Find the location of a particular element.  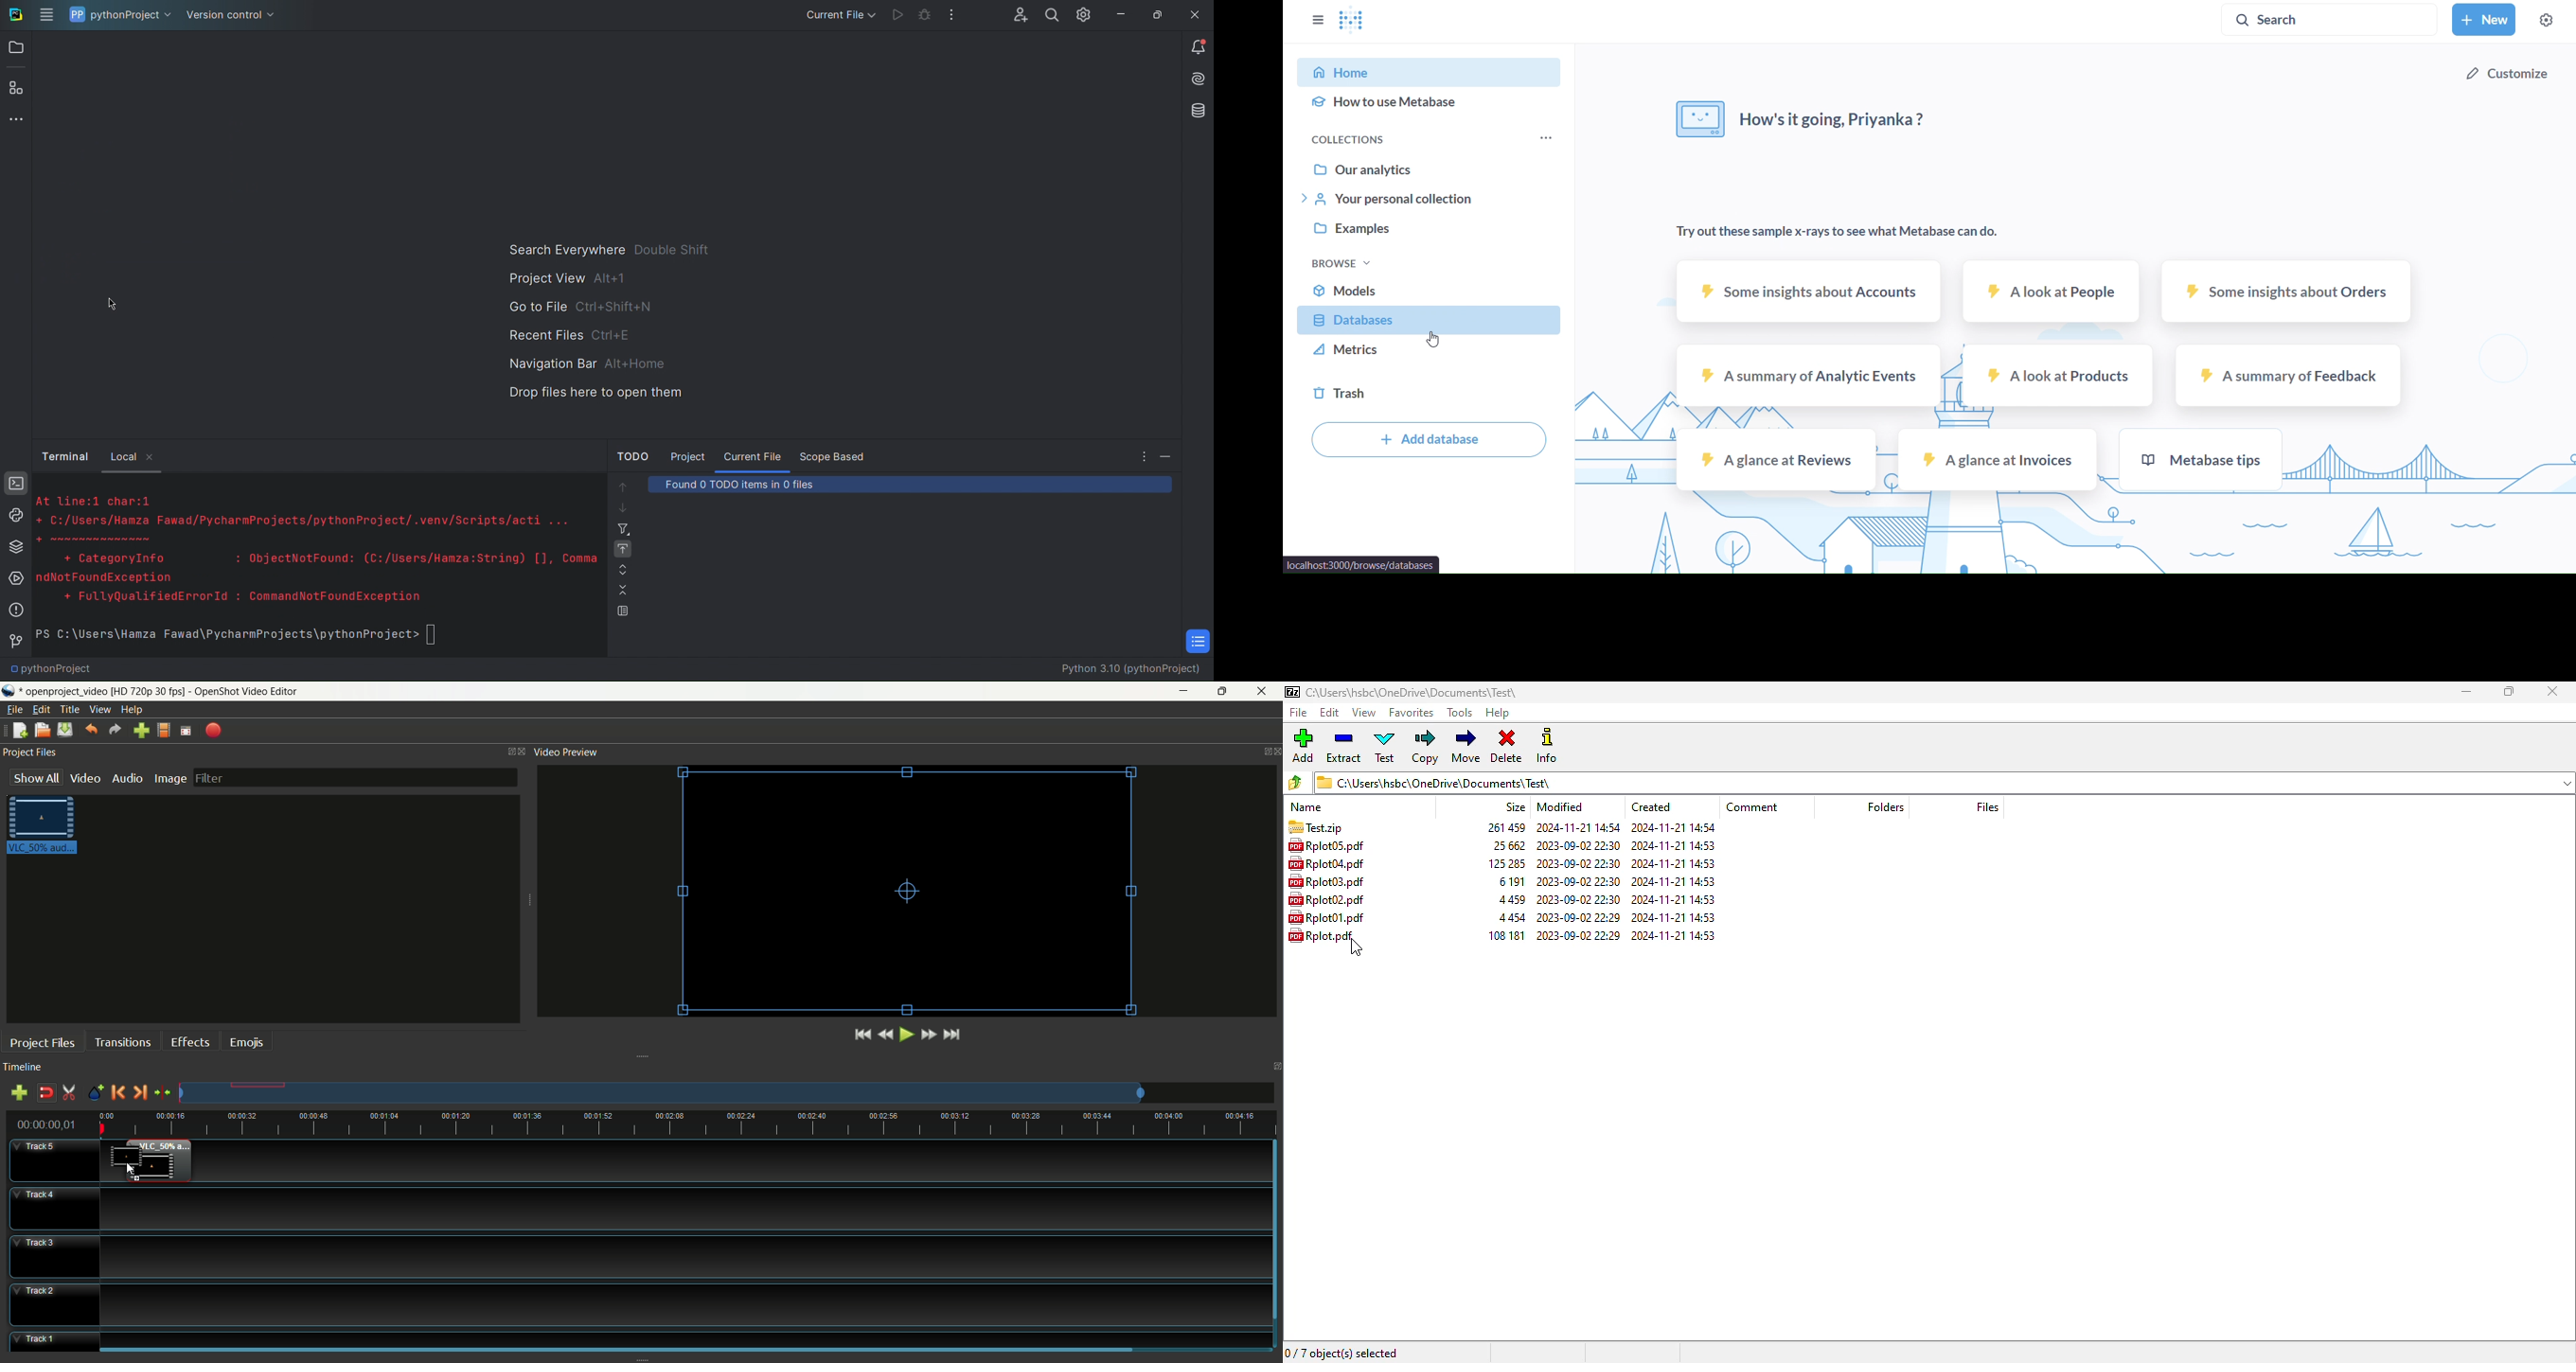

 RplotUl.pat is located at coordinates (1326, 918).